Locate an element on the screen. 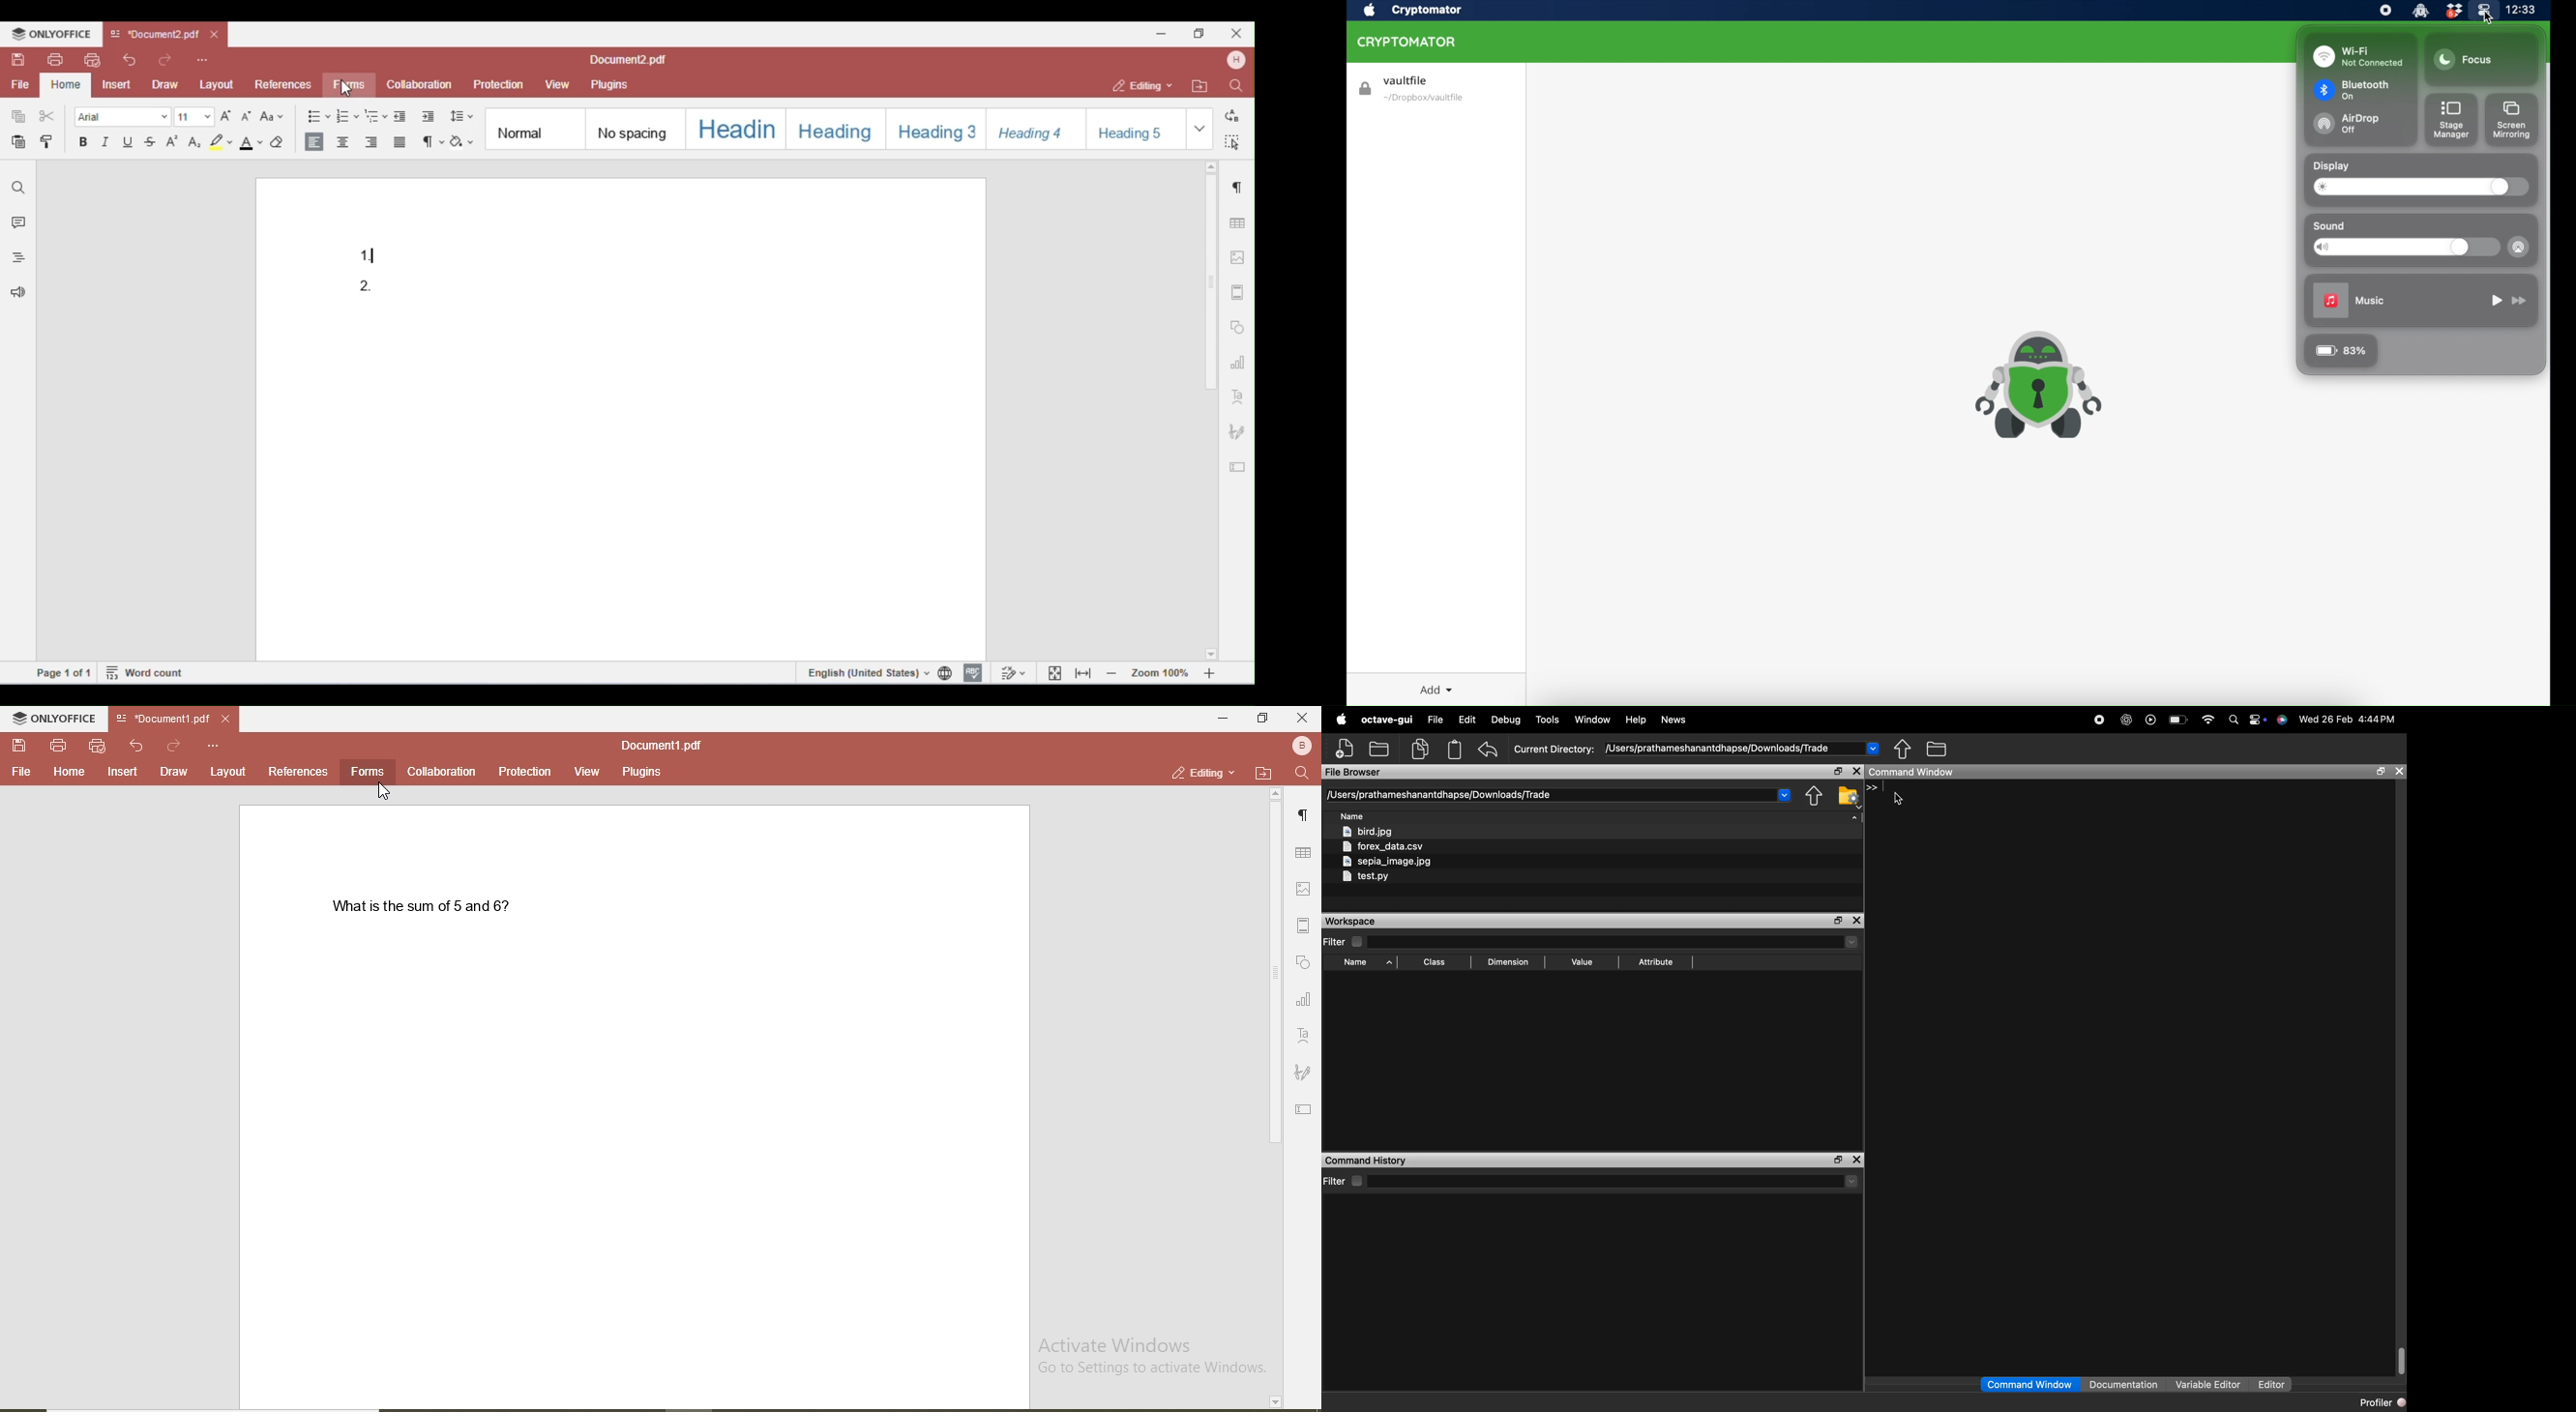  search is located at coordinates (1299, 774).